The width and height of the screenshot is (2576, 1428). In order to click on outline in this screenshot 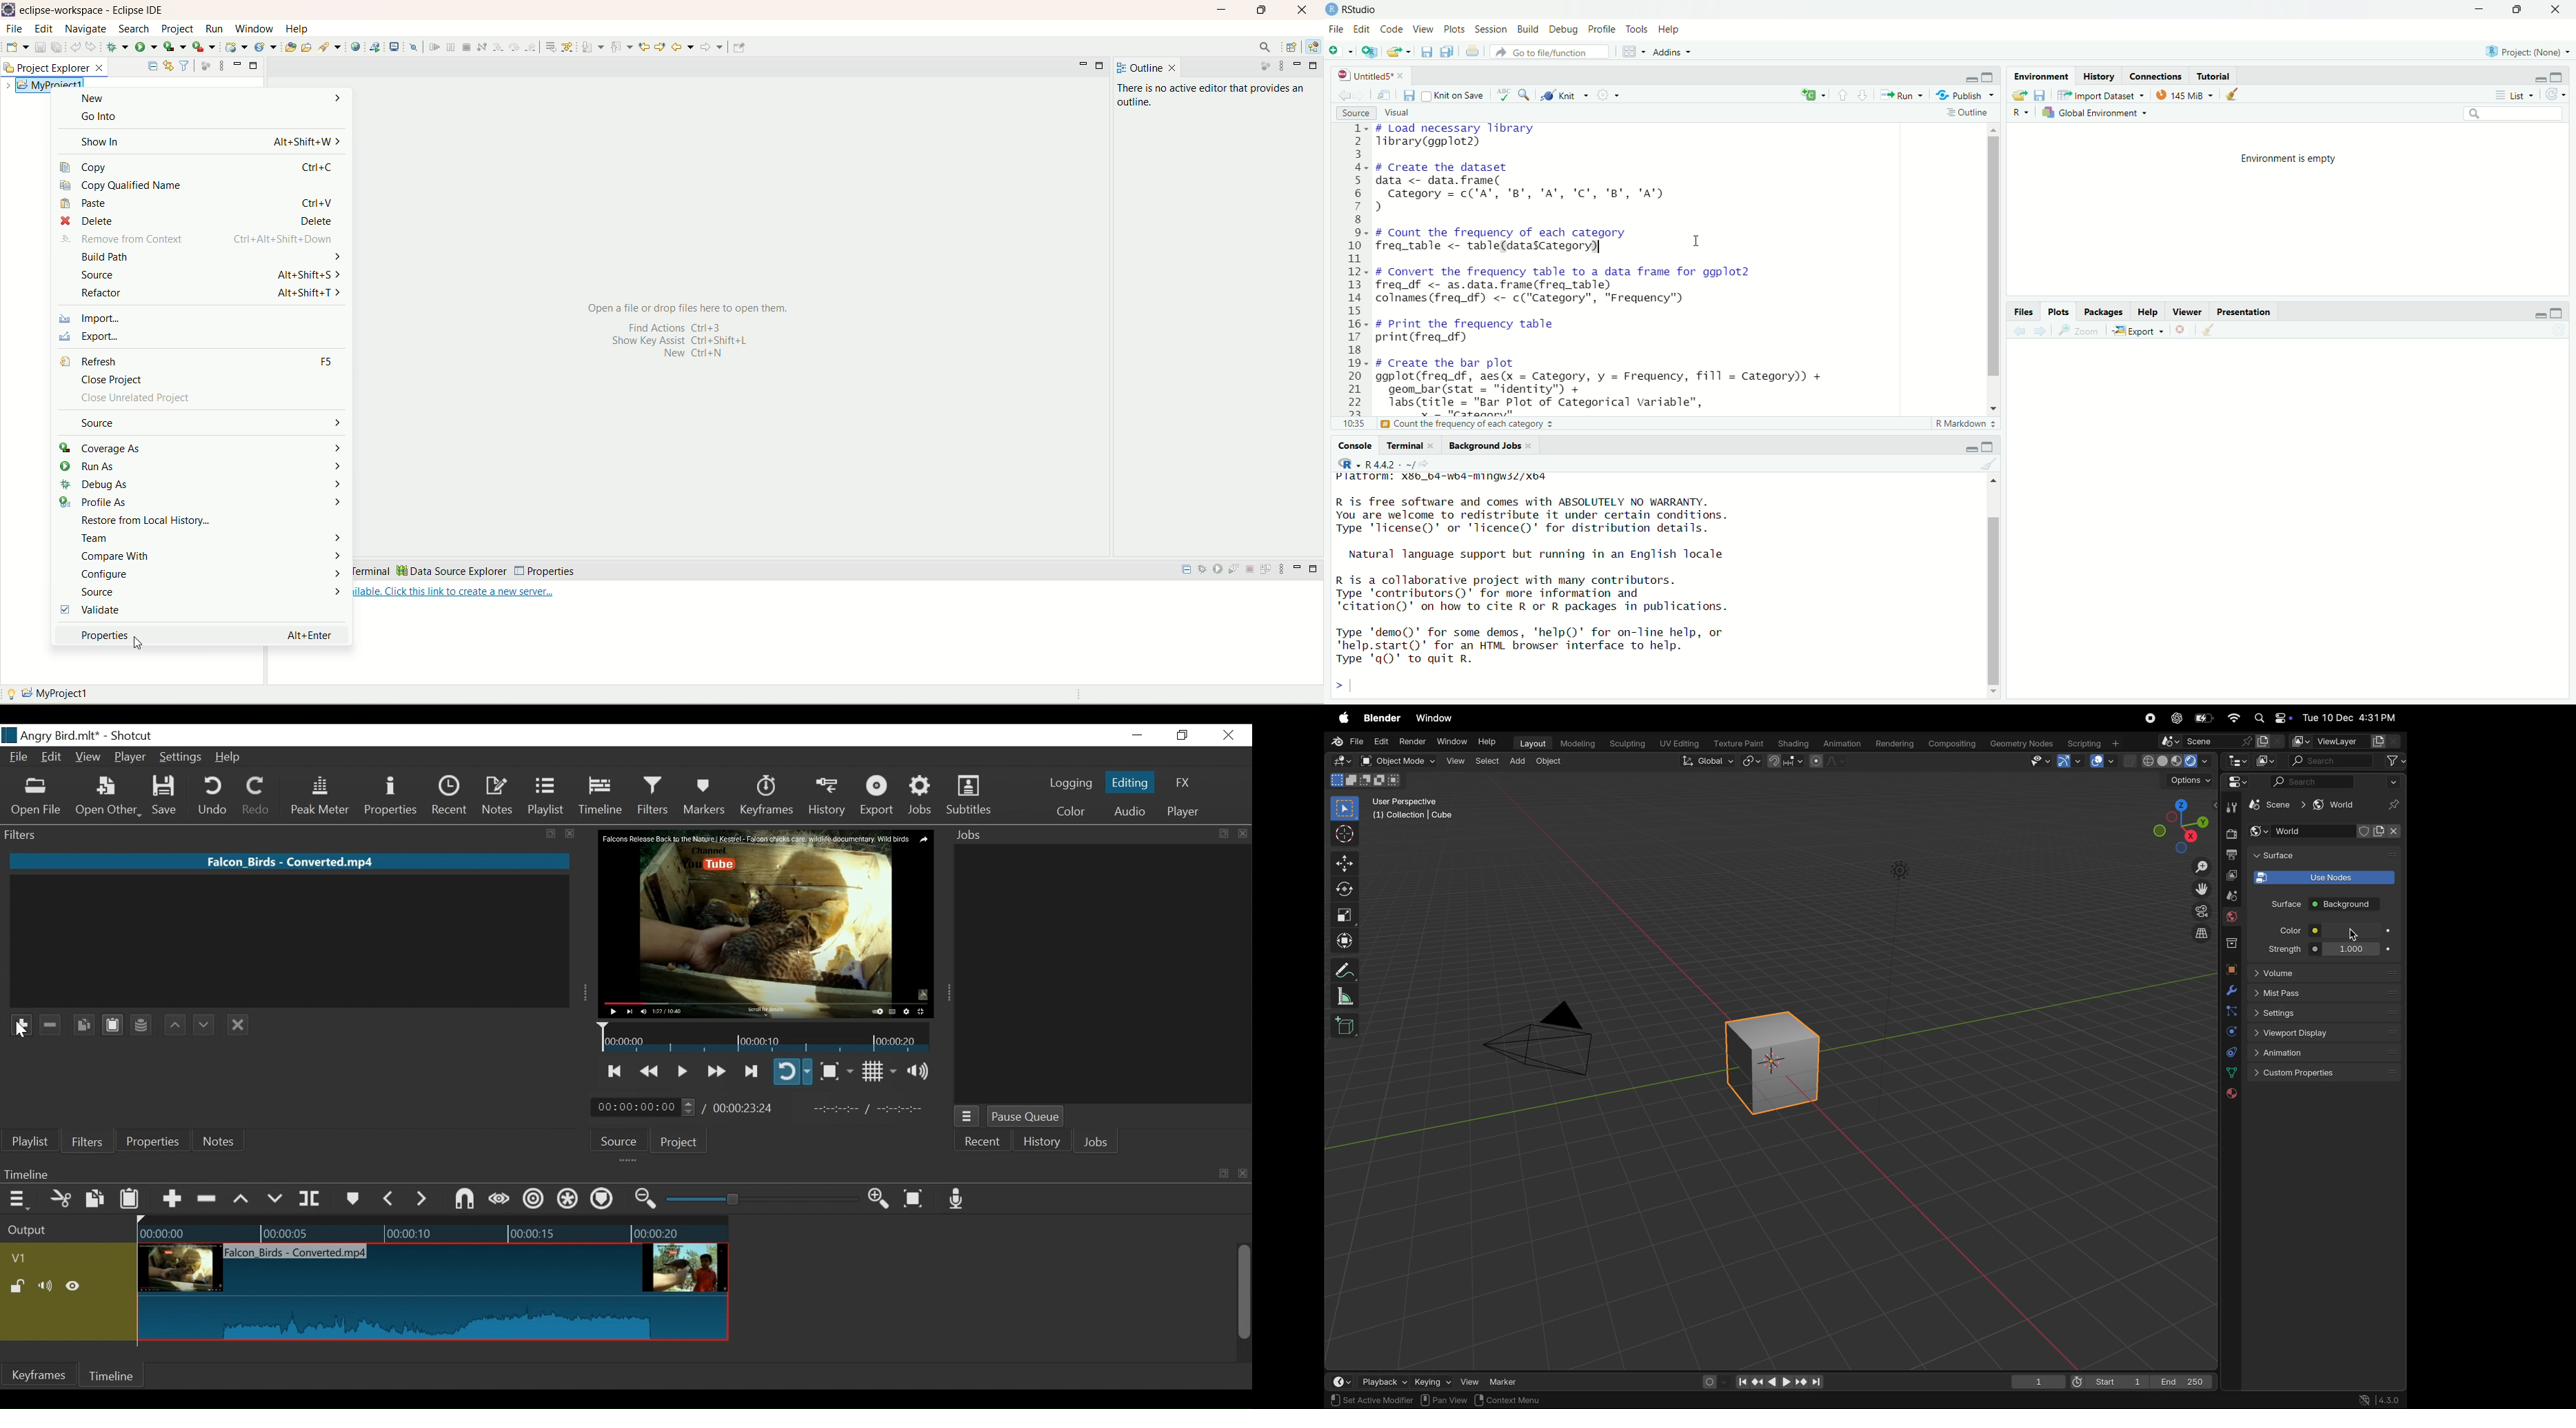, I will do `click(1968, 112)`.